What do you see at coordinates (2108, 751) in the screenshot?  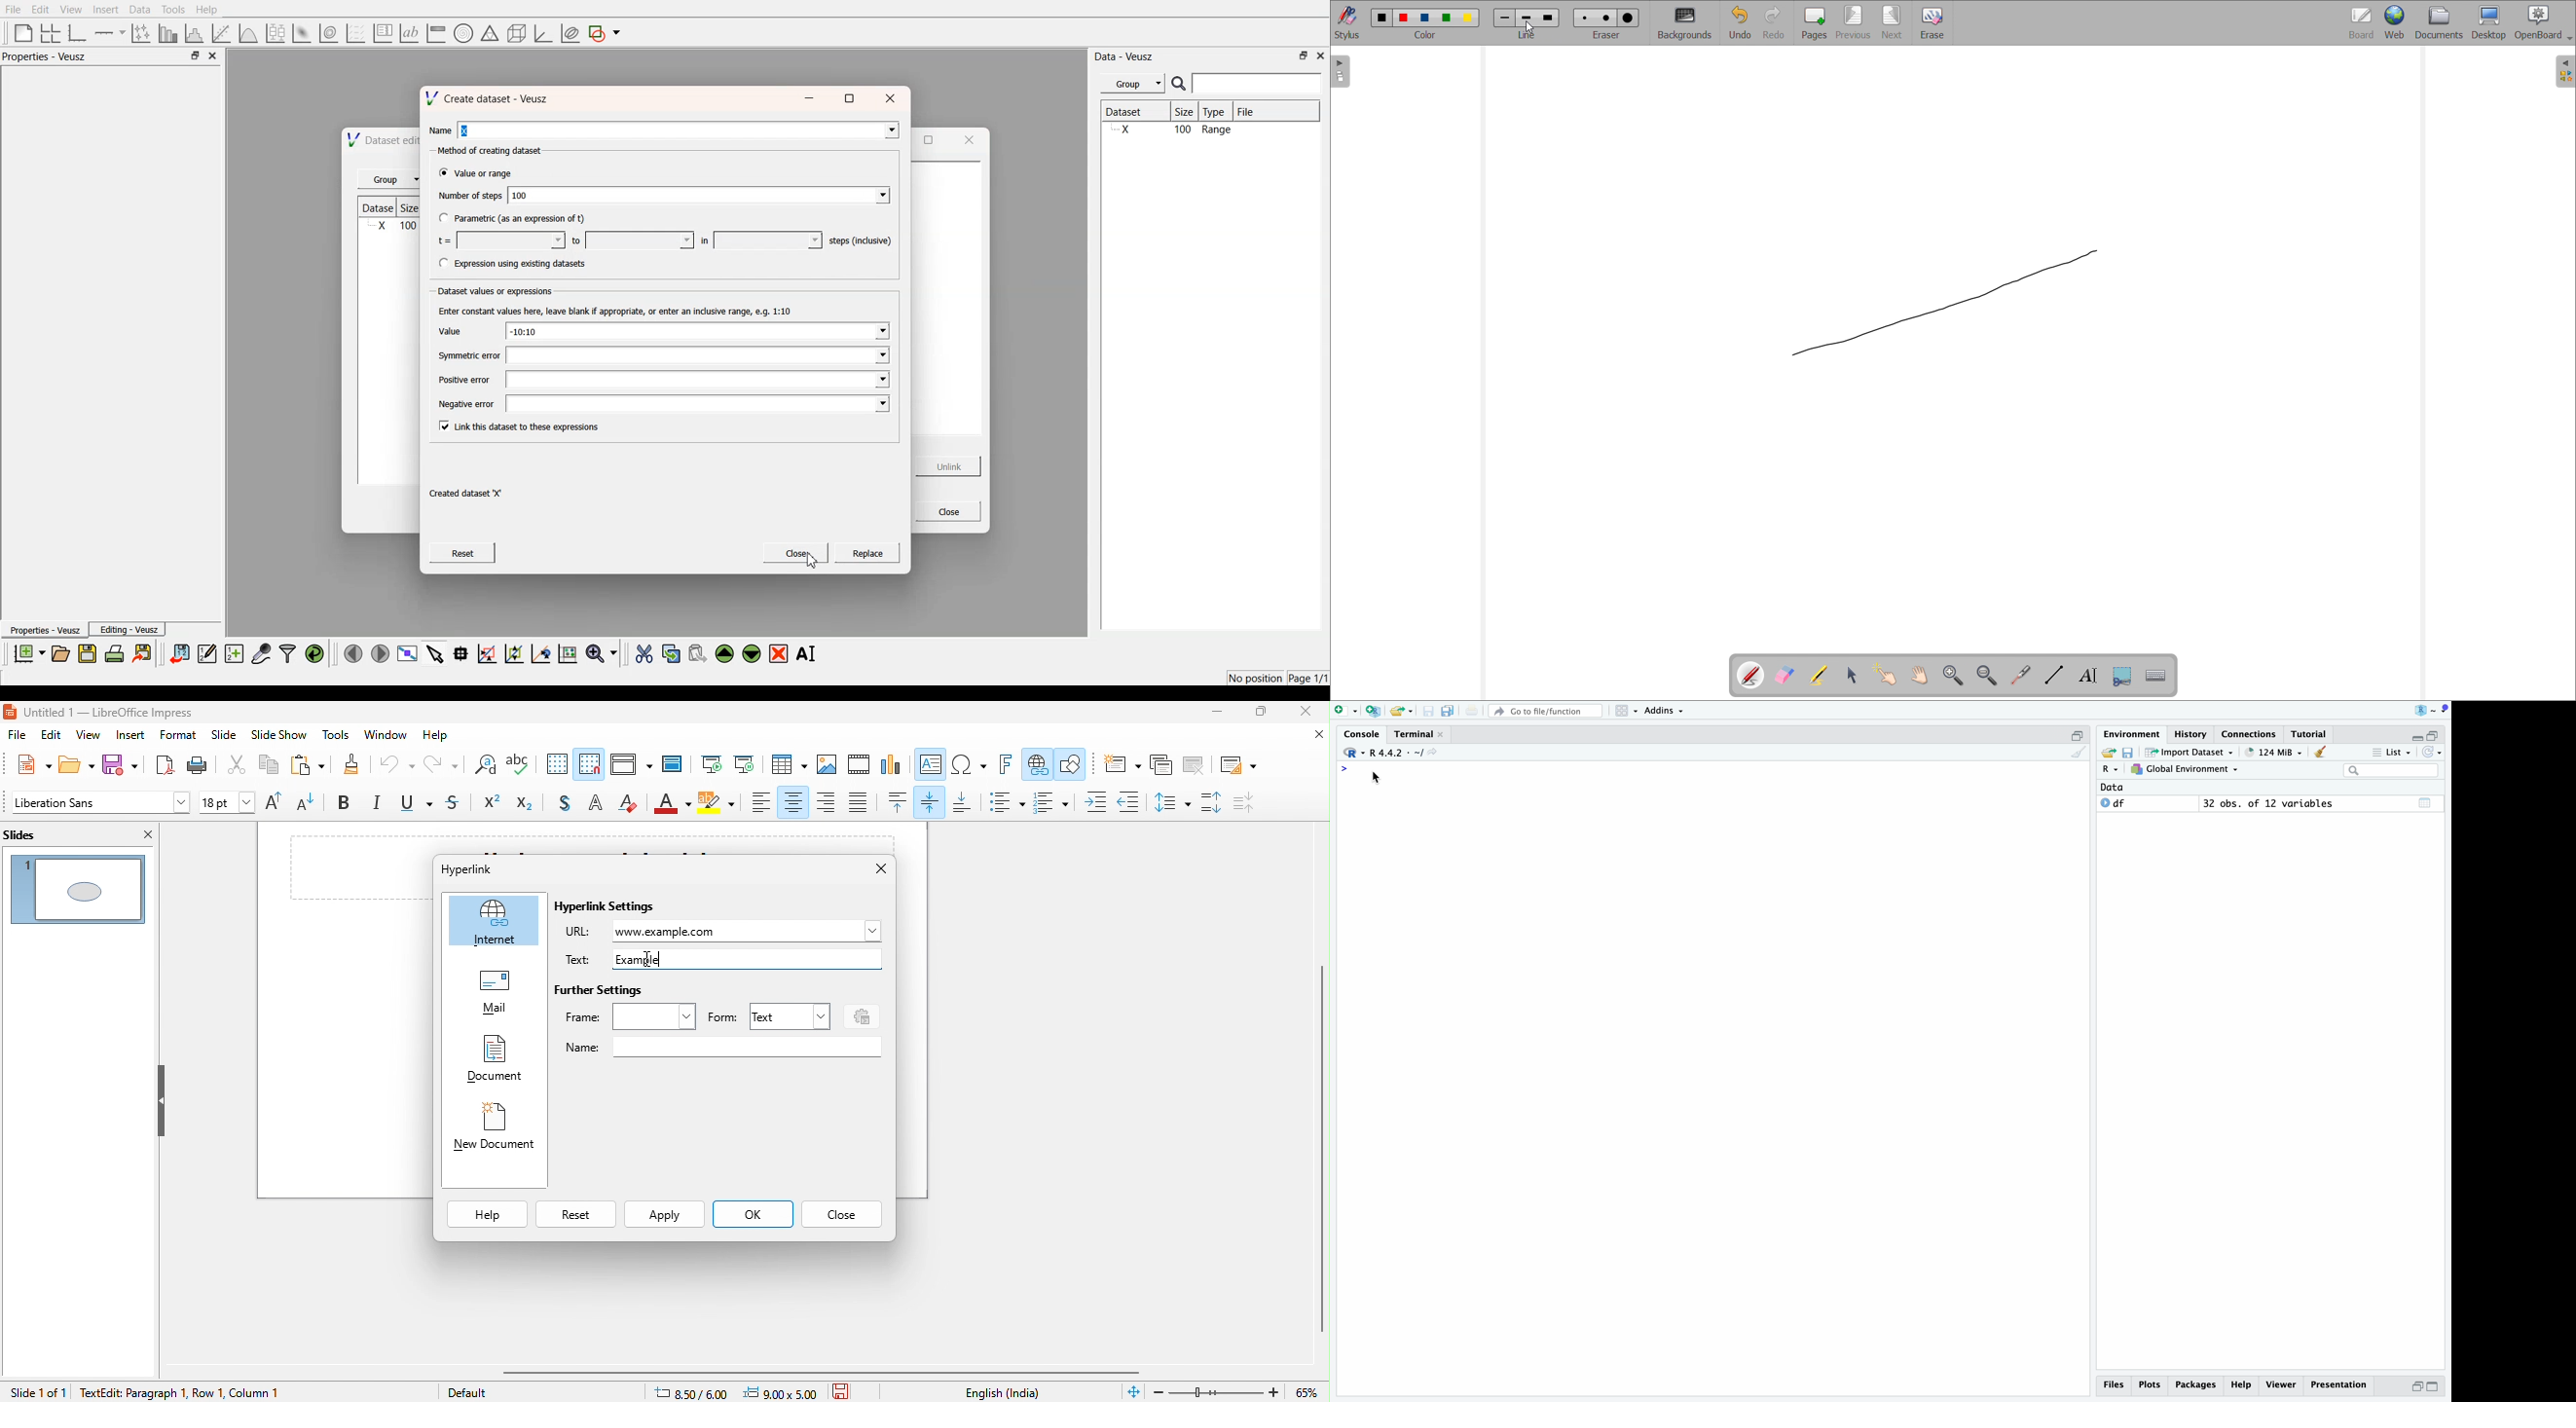 I see `share` at bounding box center [2108, 751].